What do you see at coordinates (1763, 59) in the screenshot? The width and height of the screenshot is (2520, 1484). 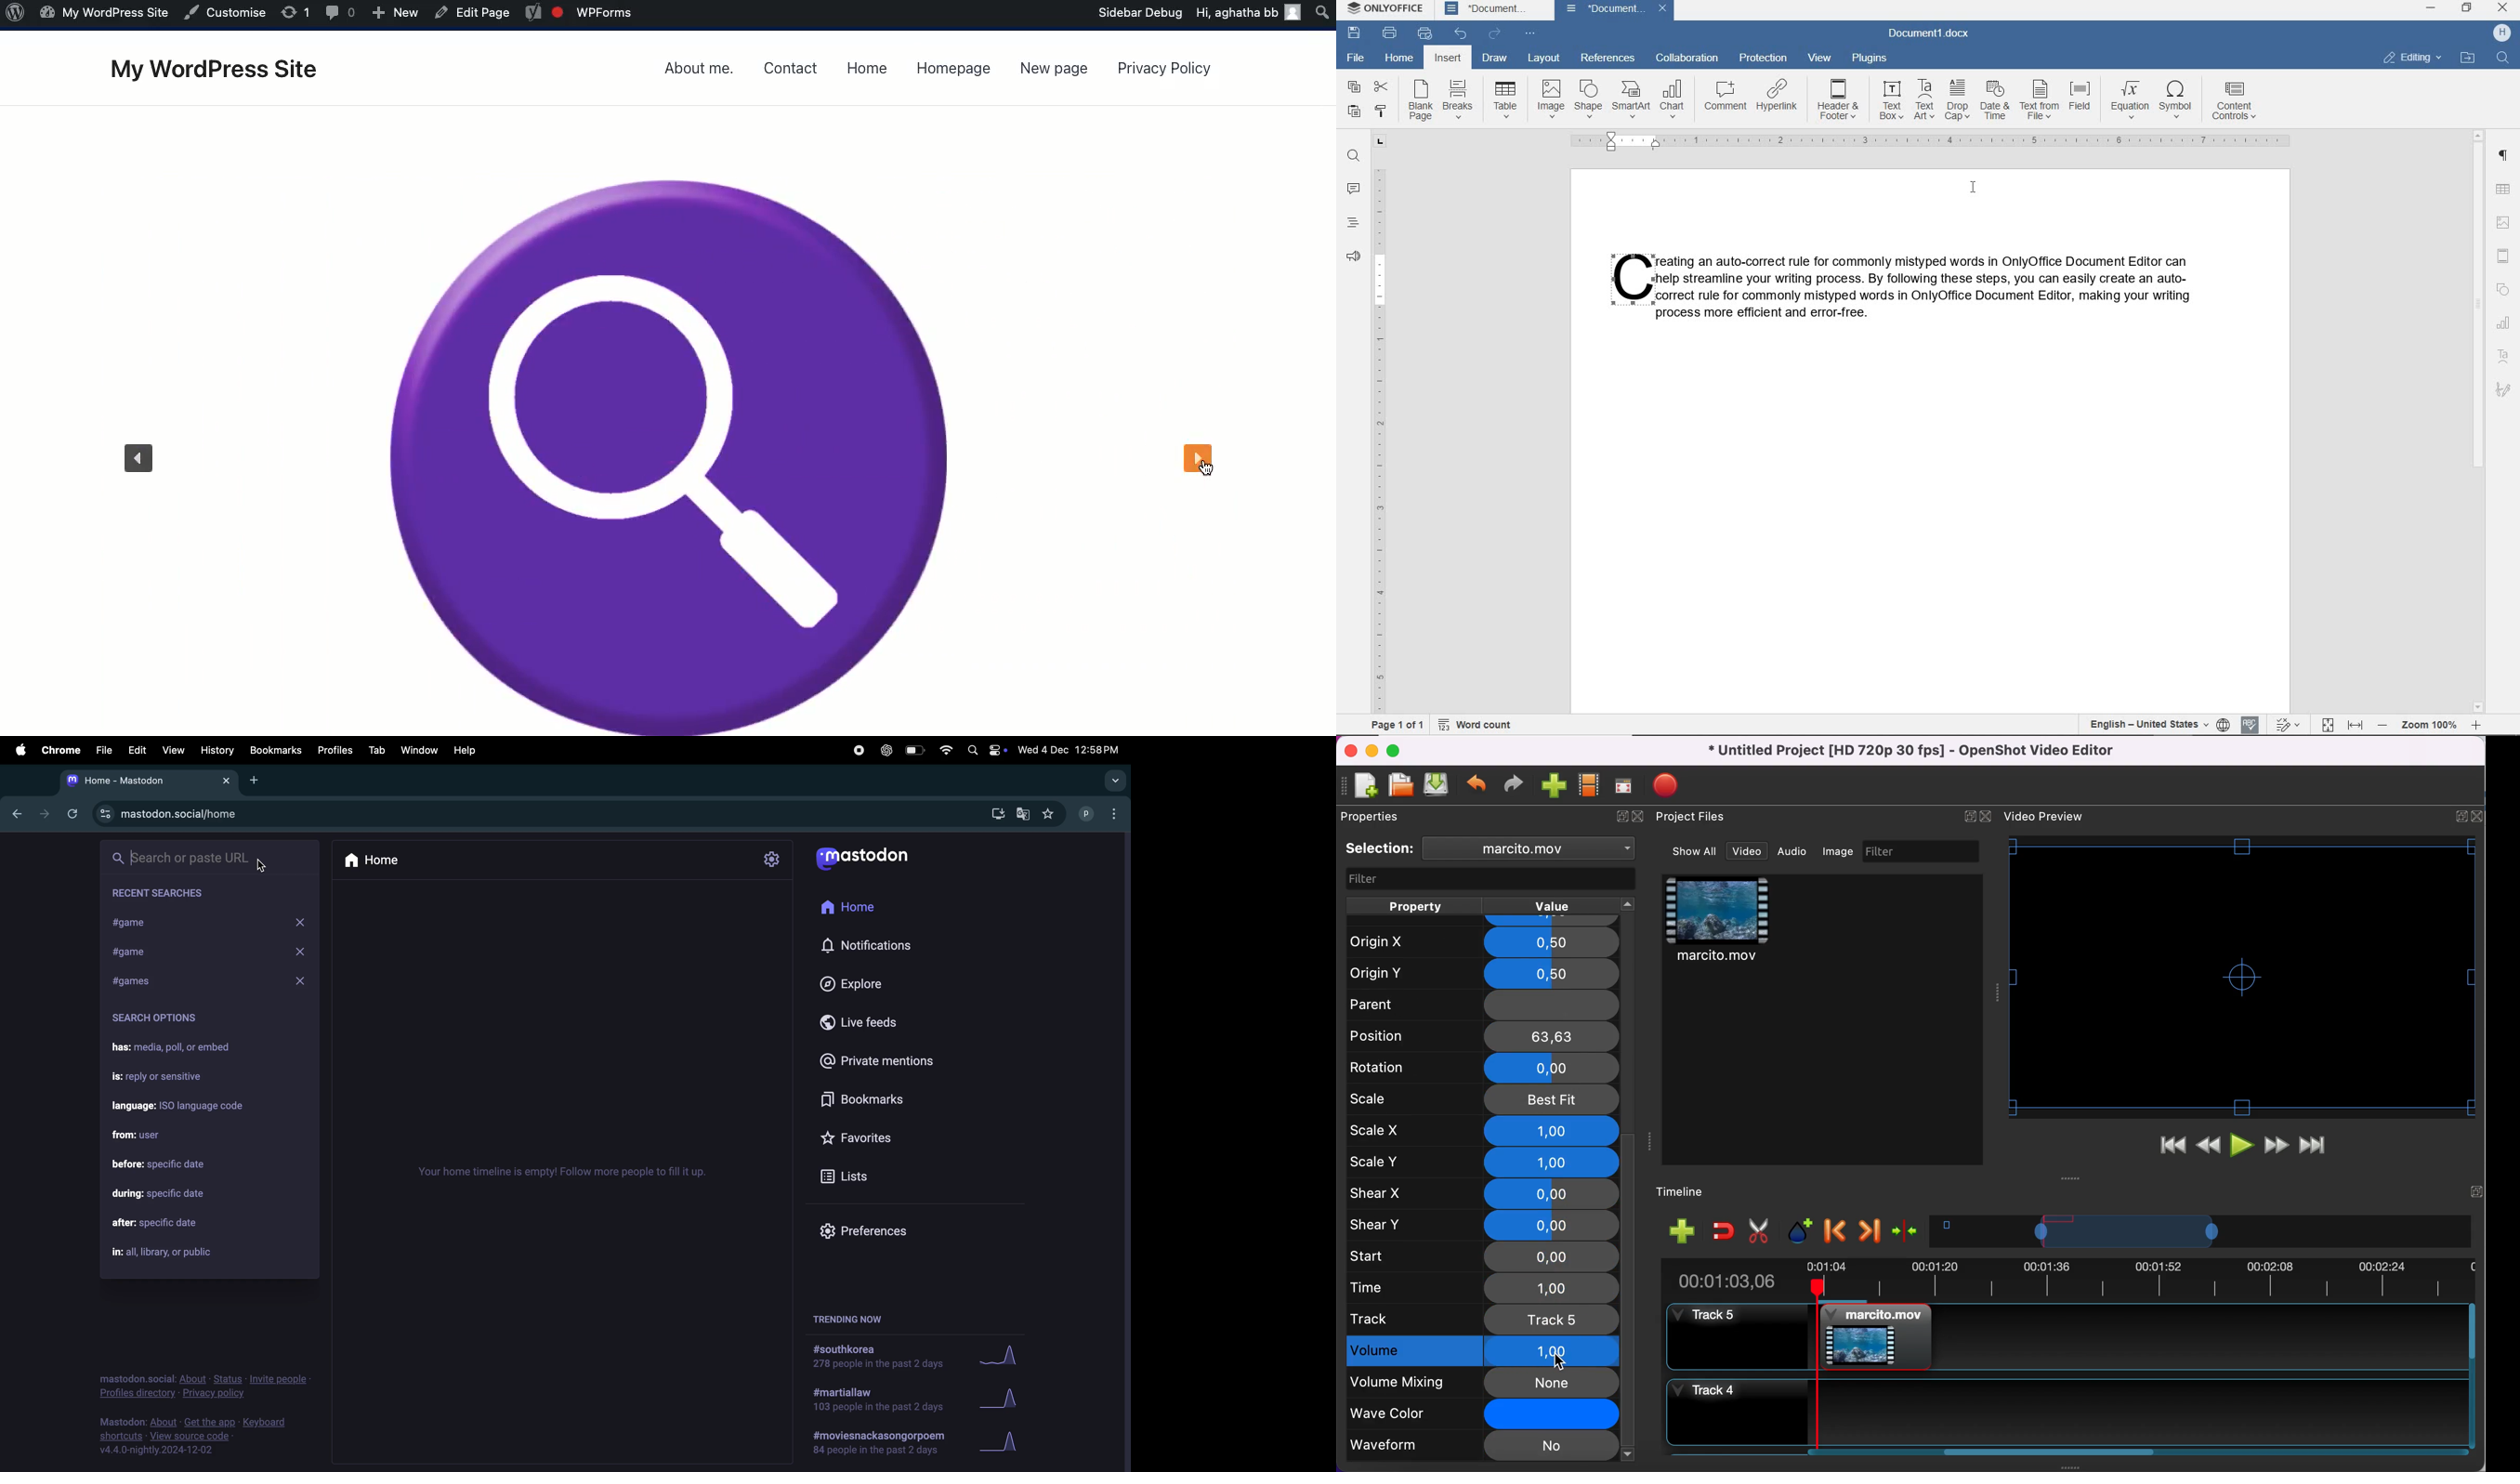 I see `protection` at bounding box center [1763, 59].